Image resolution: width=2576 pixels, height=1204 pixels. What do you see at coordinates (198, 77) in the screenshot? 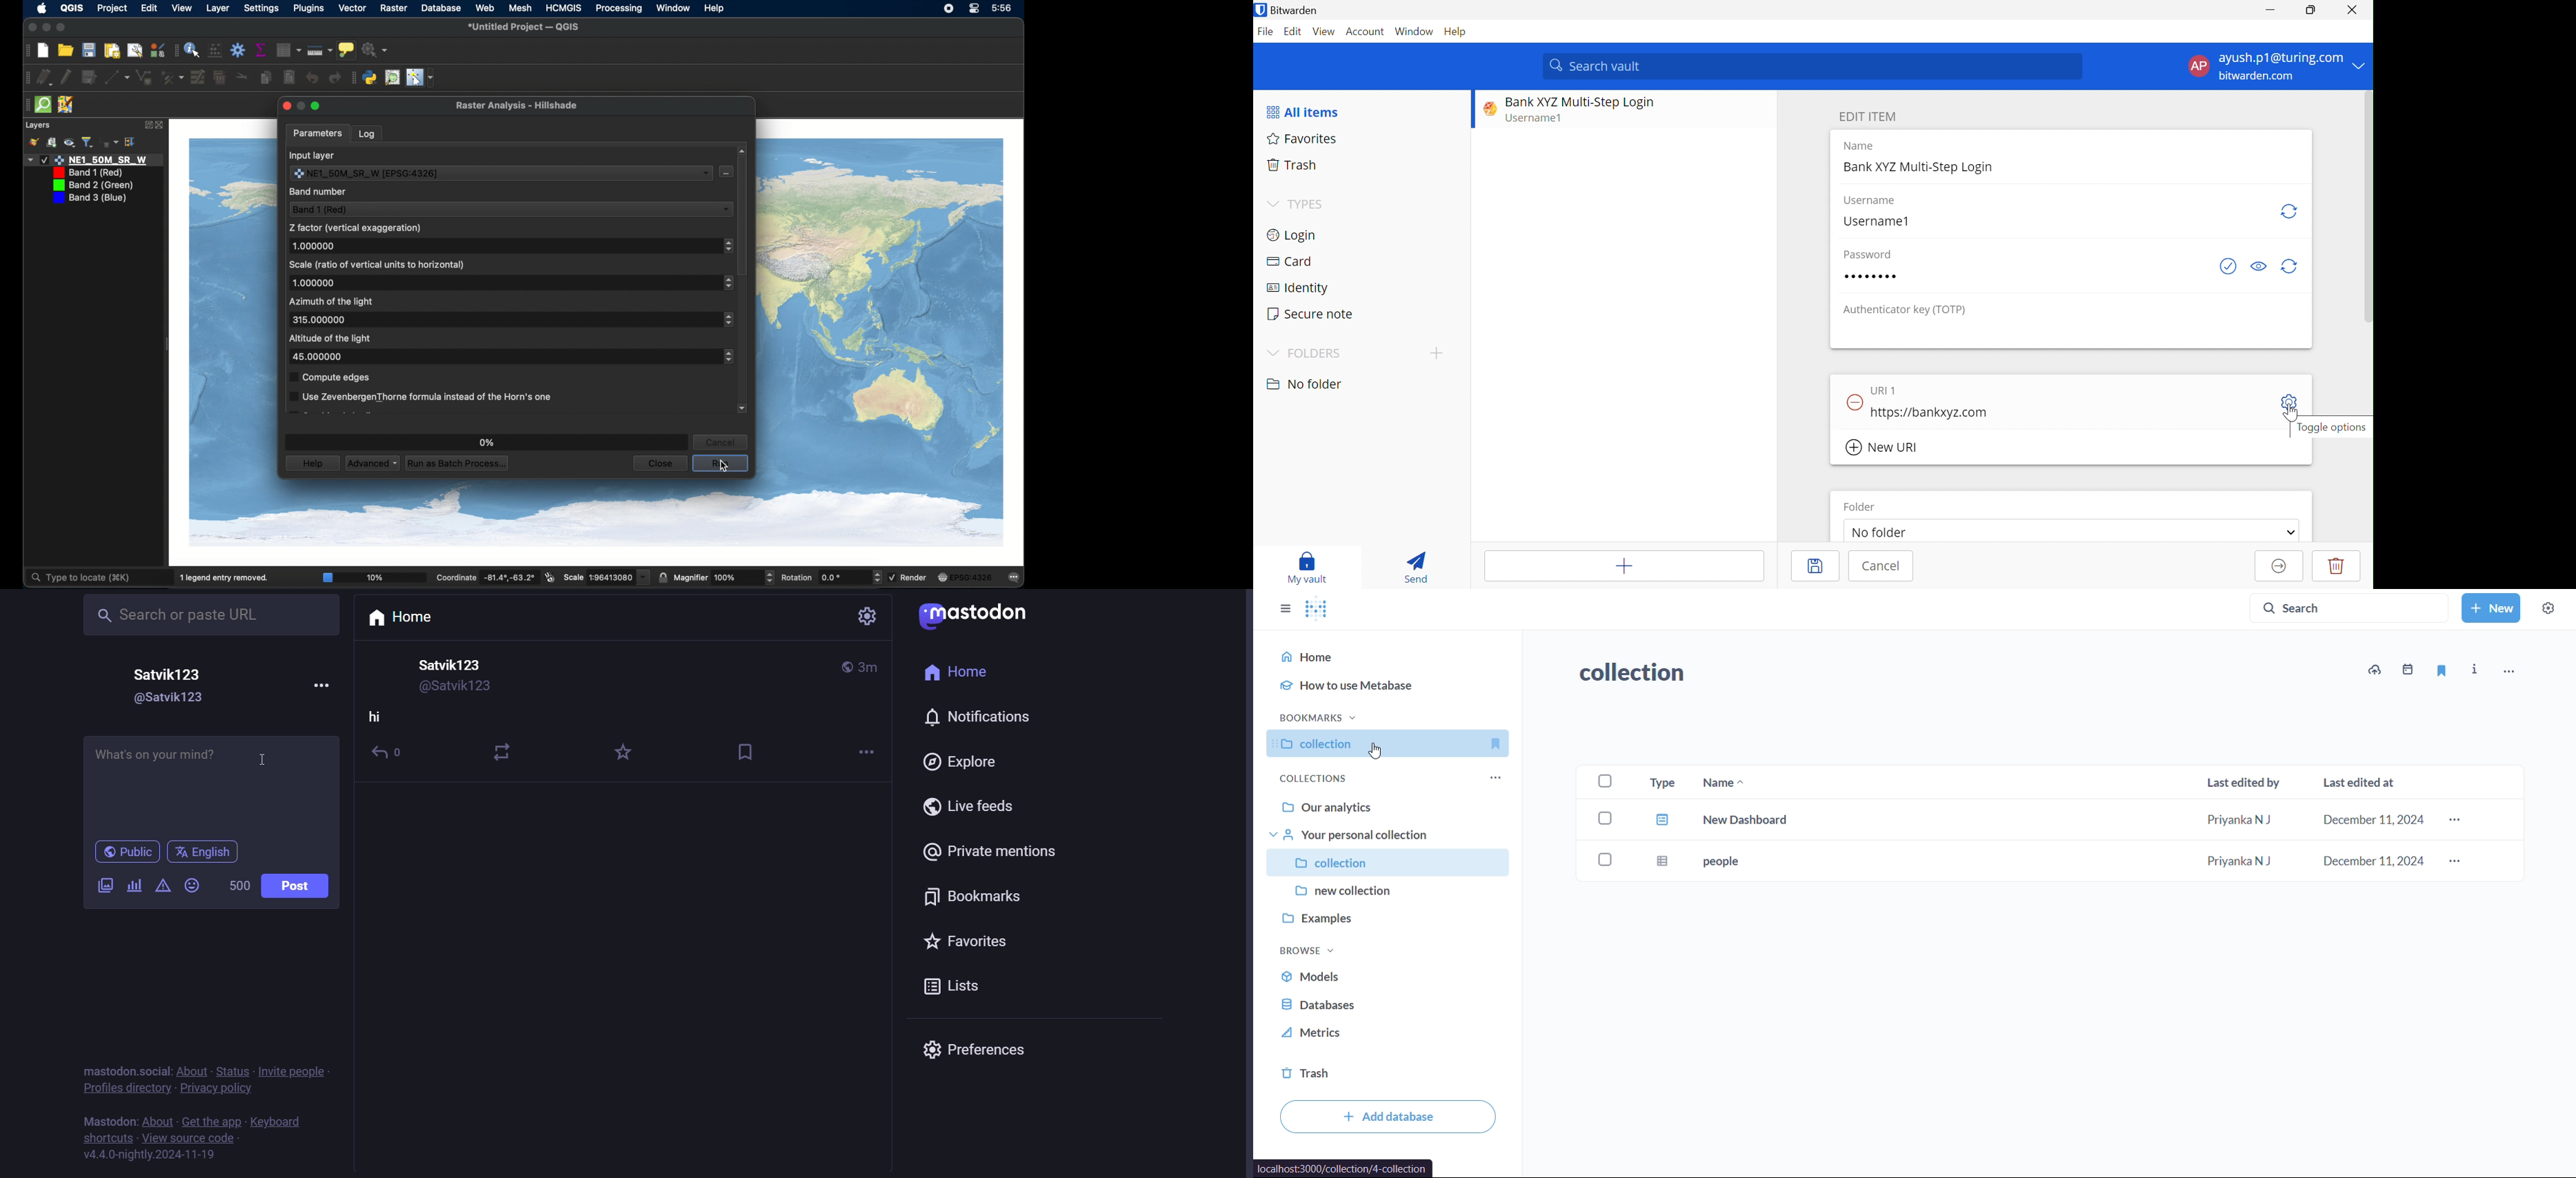
I see `modify attributes` at bounding box center [198, 77].